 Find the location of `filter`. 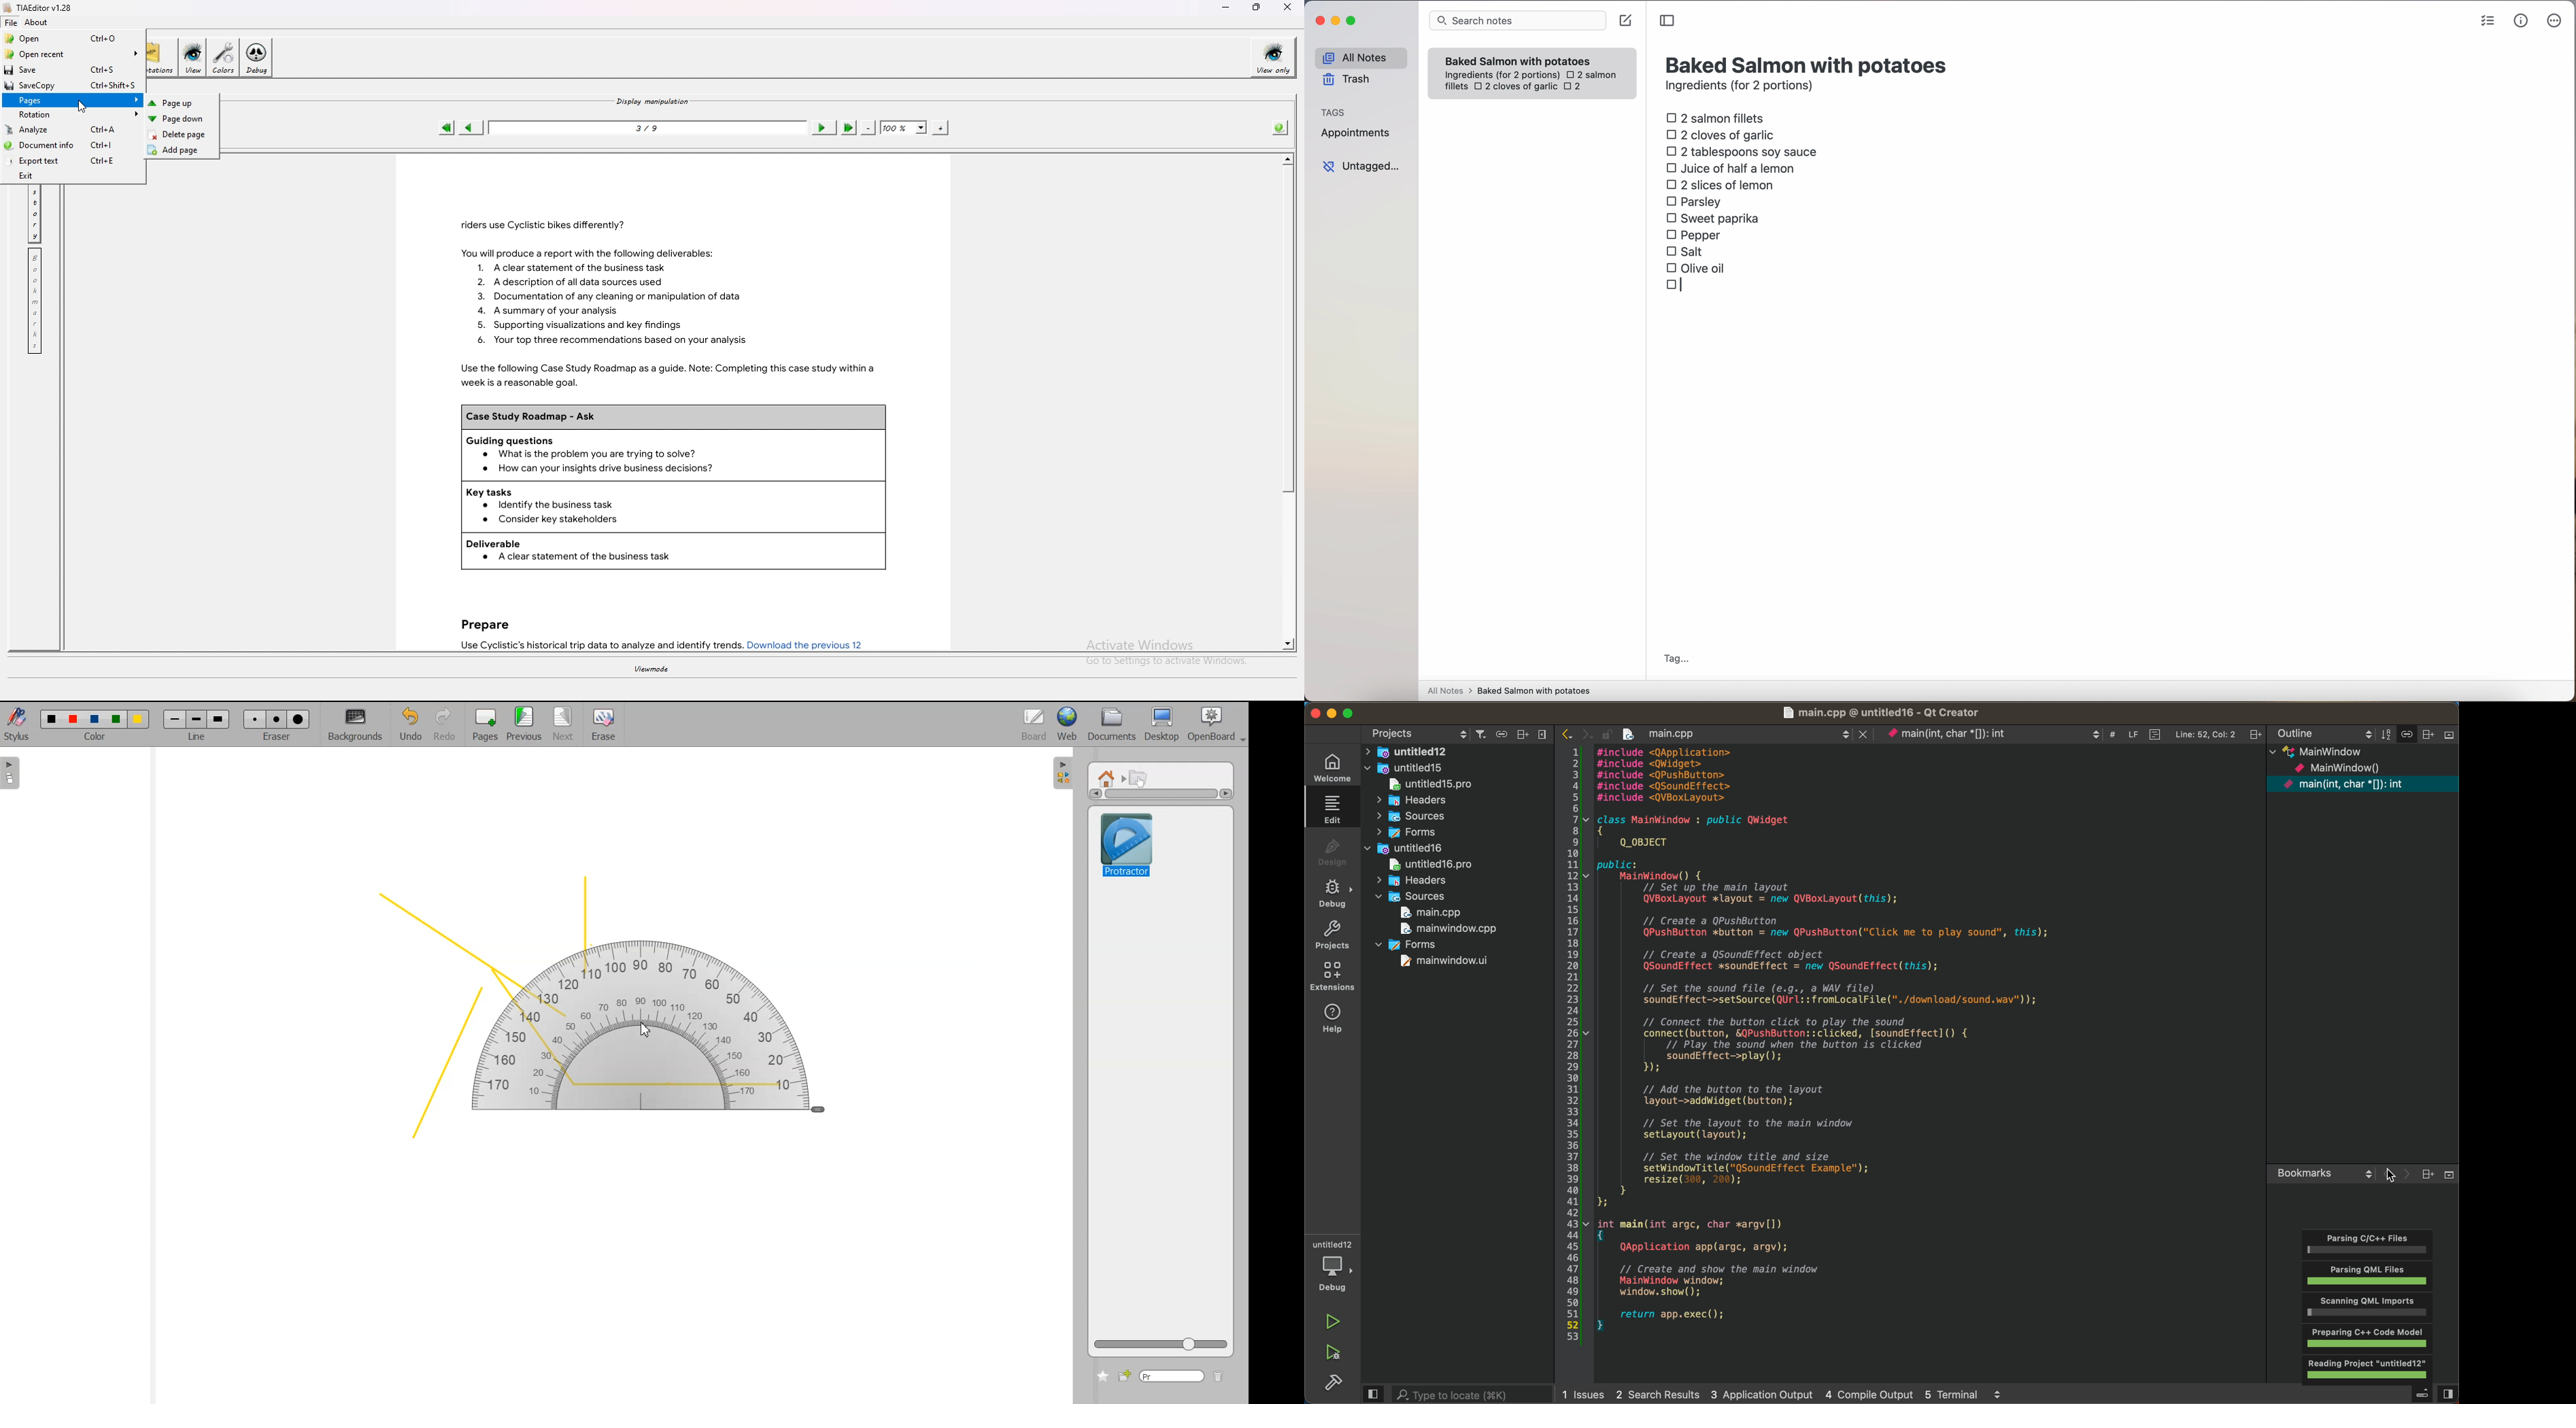

filter is located at coordinates (1512, 735).